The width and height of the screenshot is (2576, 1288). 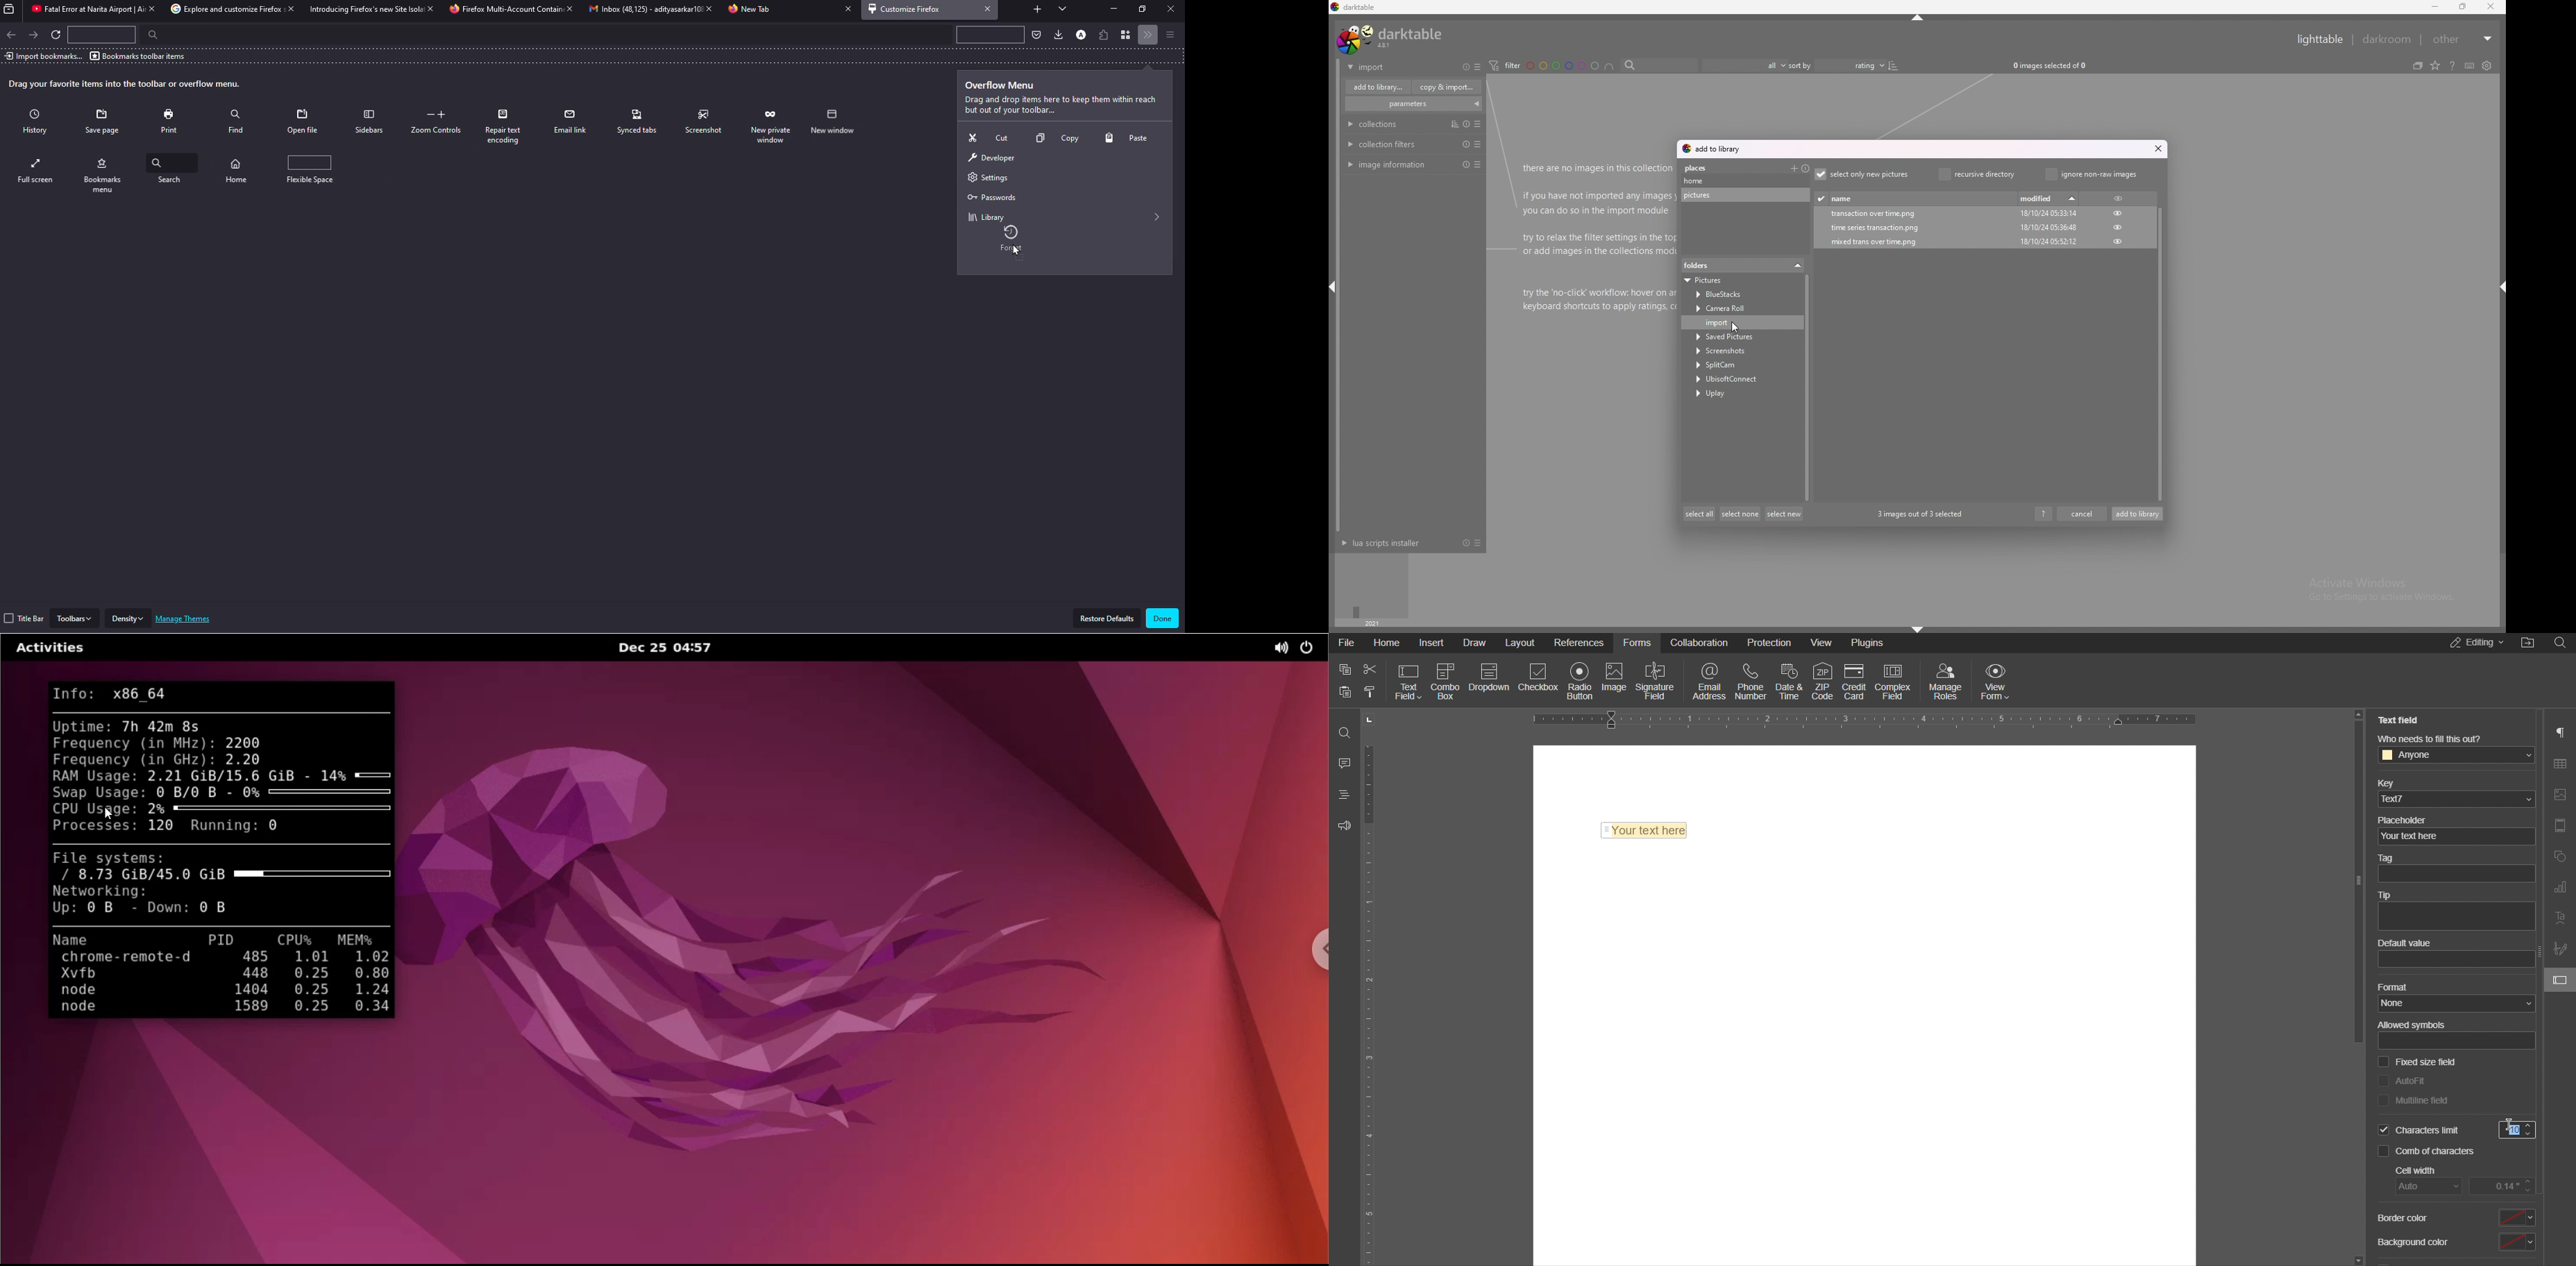 What do you see at coordinates (1913, 227) in the screenshot?
I see `time series transaction.png` at bounding box center [1913, 227].